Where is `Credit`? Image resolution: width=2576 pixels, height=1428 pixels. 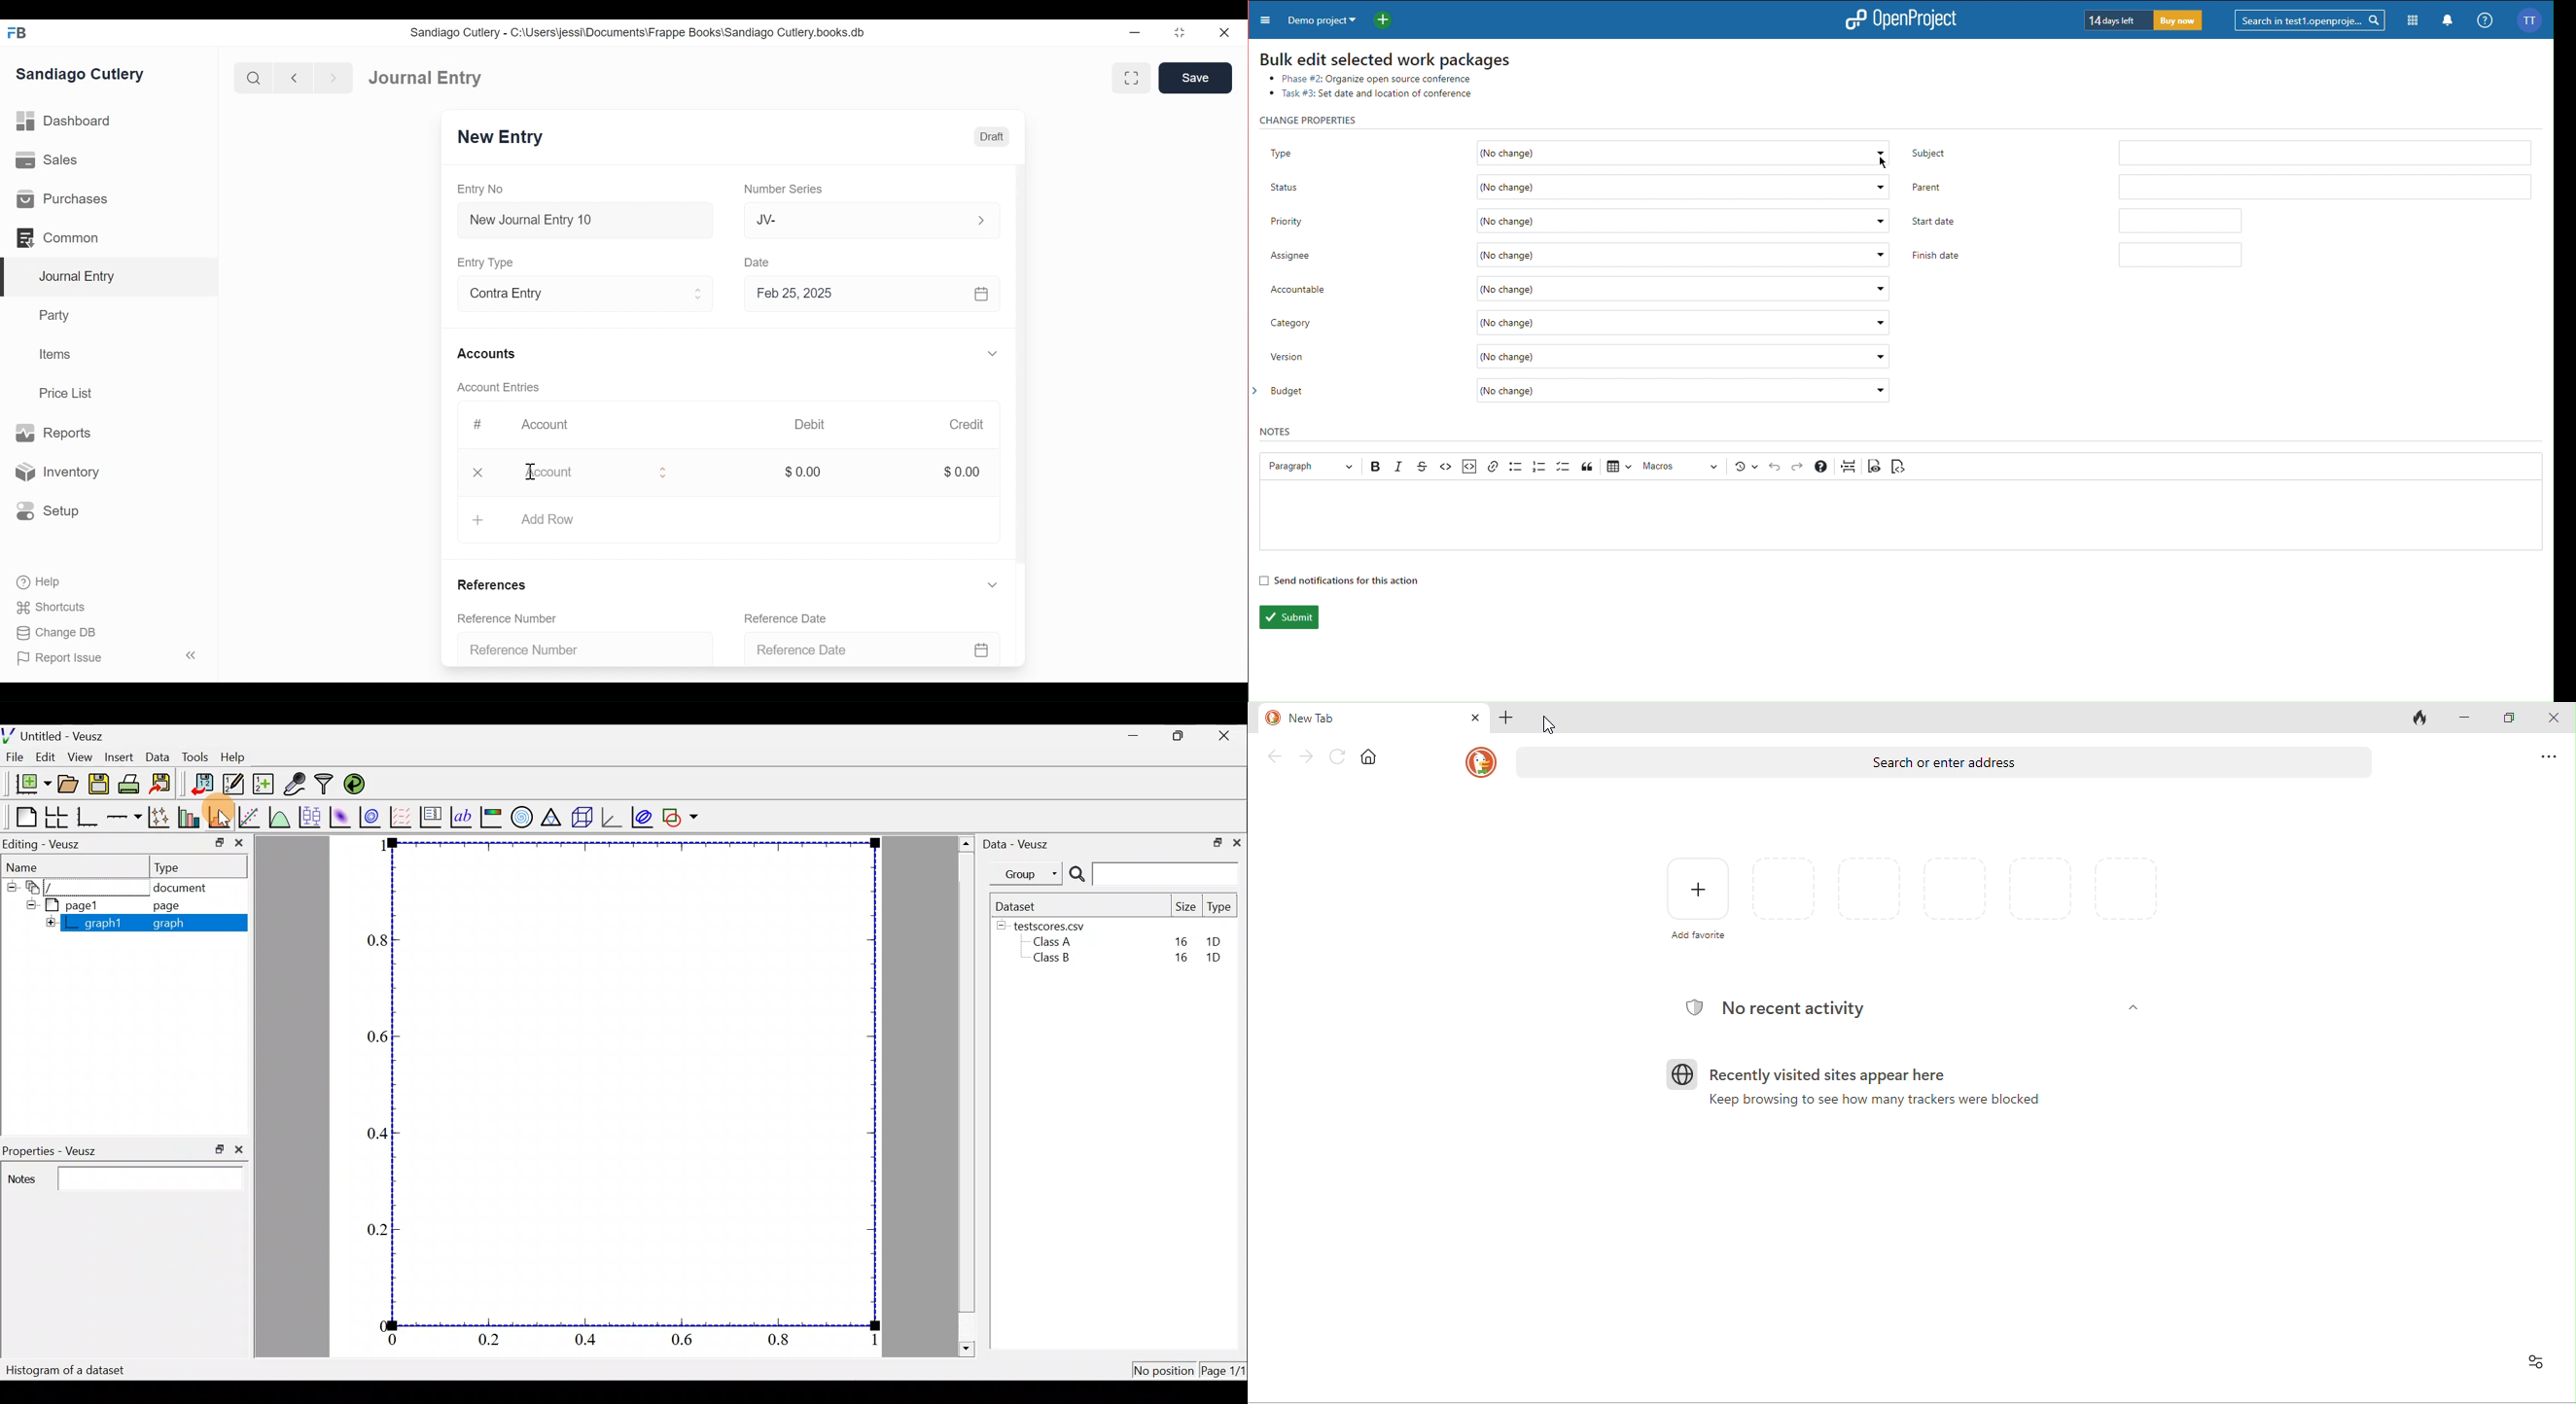 Credit is located at coordinates (970, 426).